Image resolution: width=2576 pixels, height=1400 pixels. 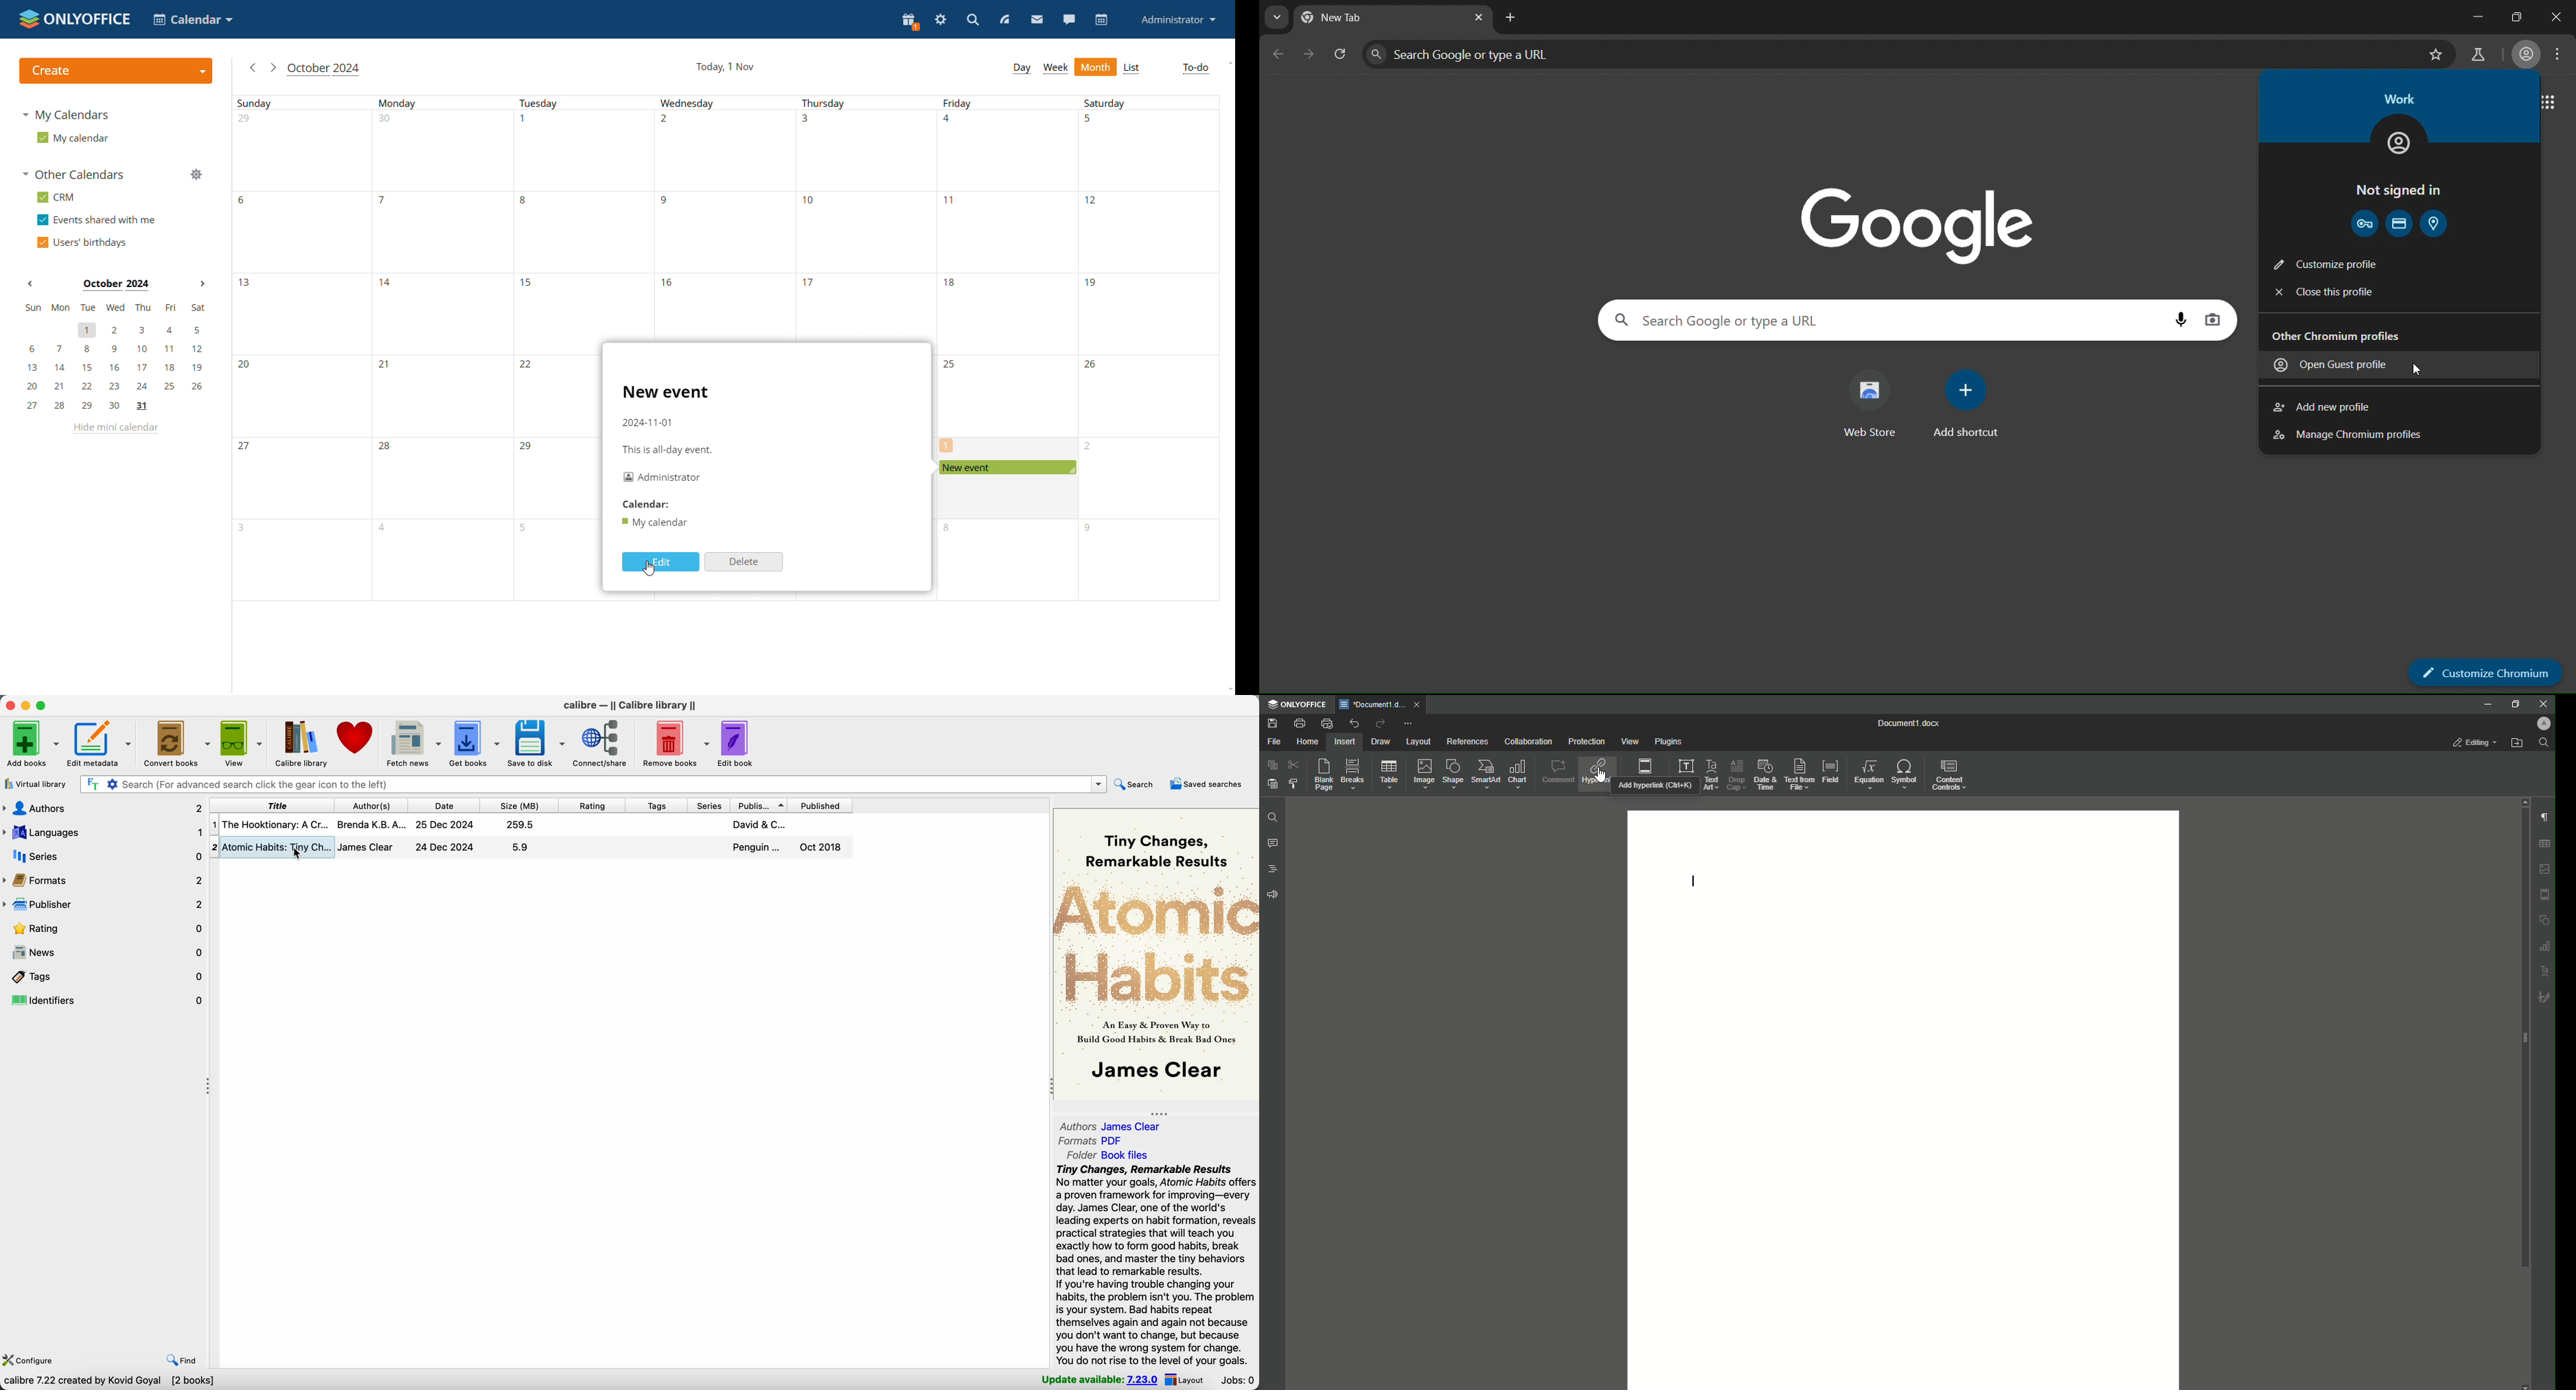 What do you see at coordinates (1452, 773) in the screenshot?
I see `Shape` at bounding box center [1452, 773].